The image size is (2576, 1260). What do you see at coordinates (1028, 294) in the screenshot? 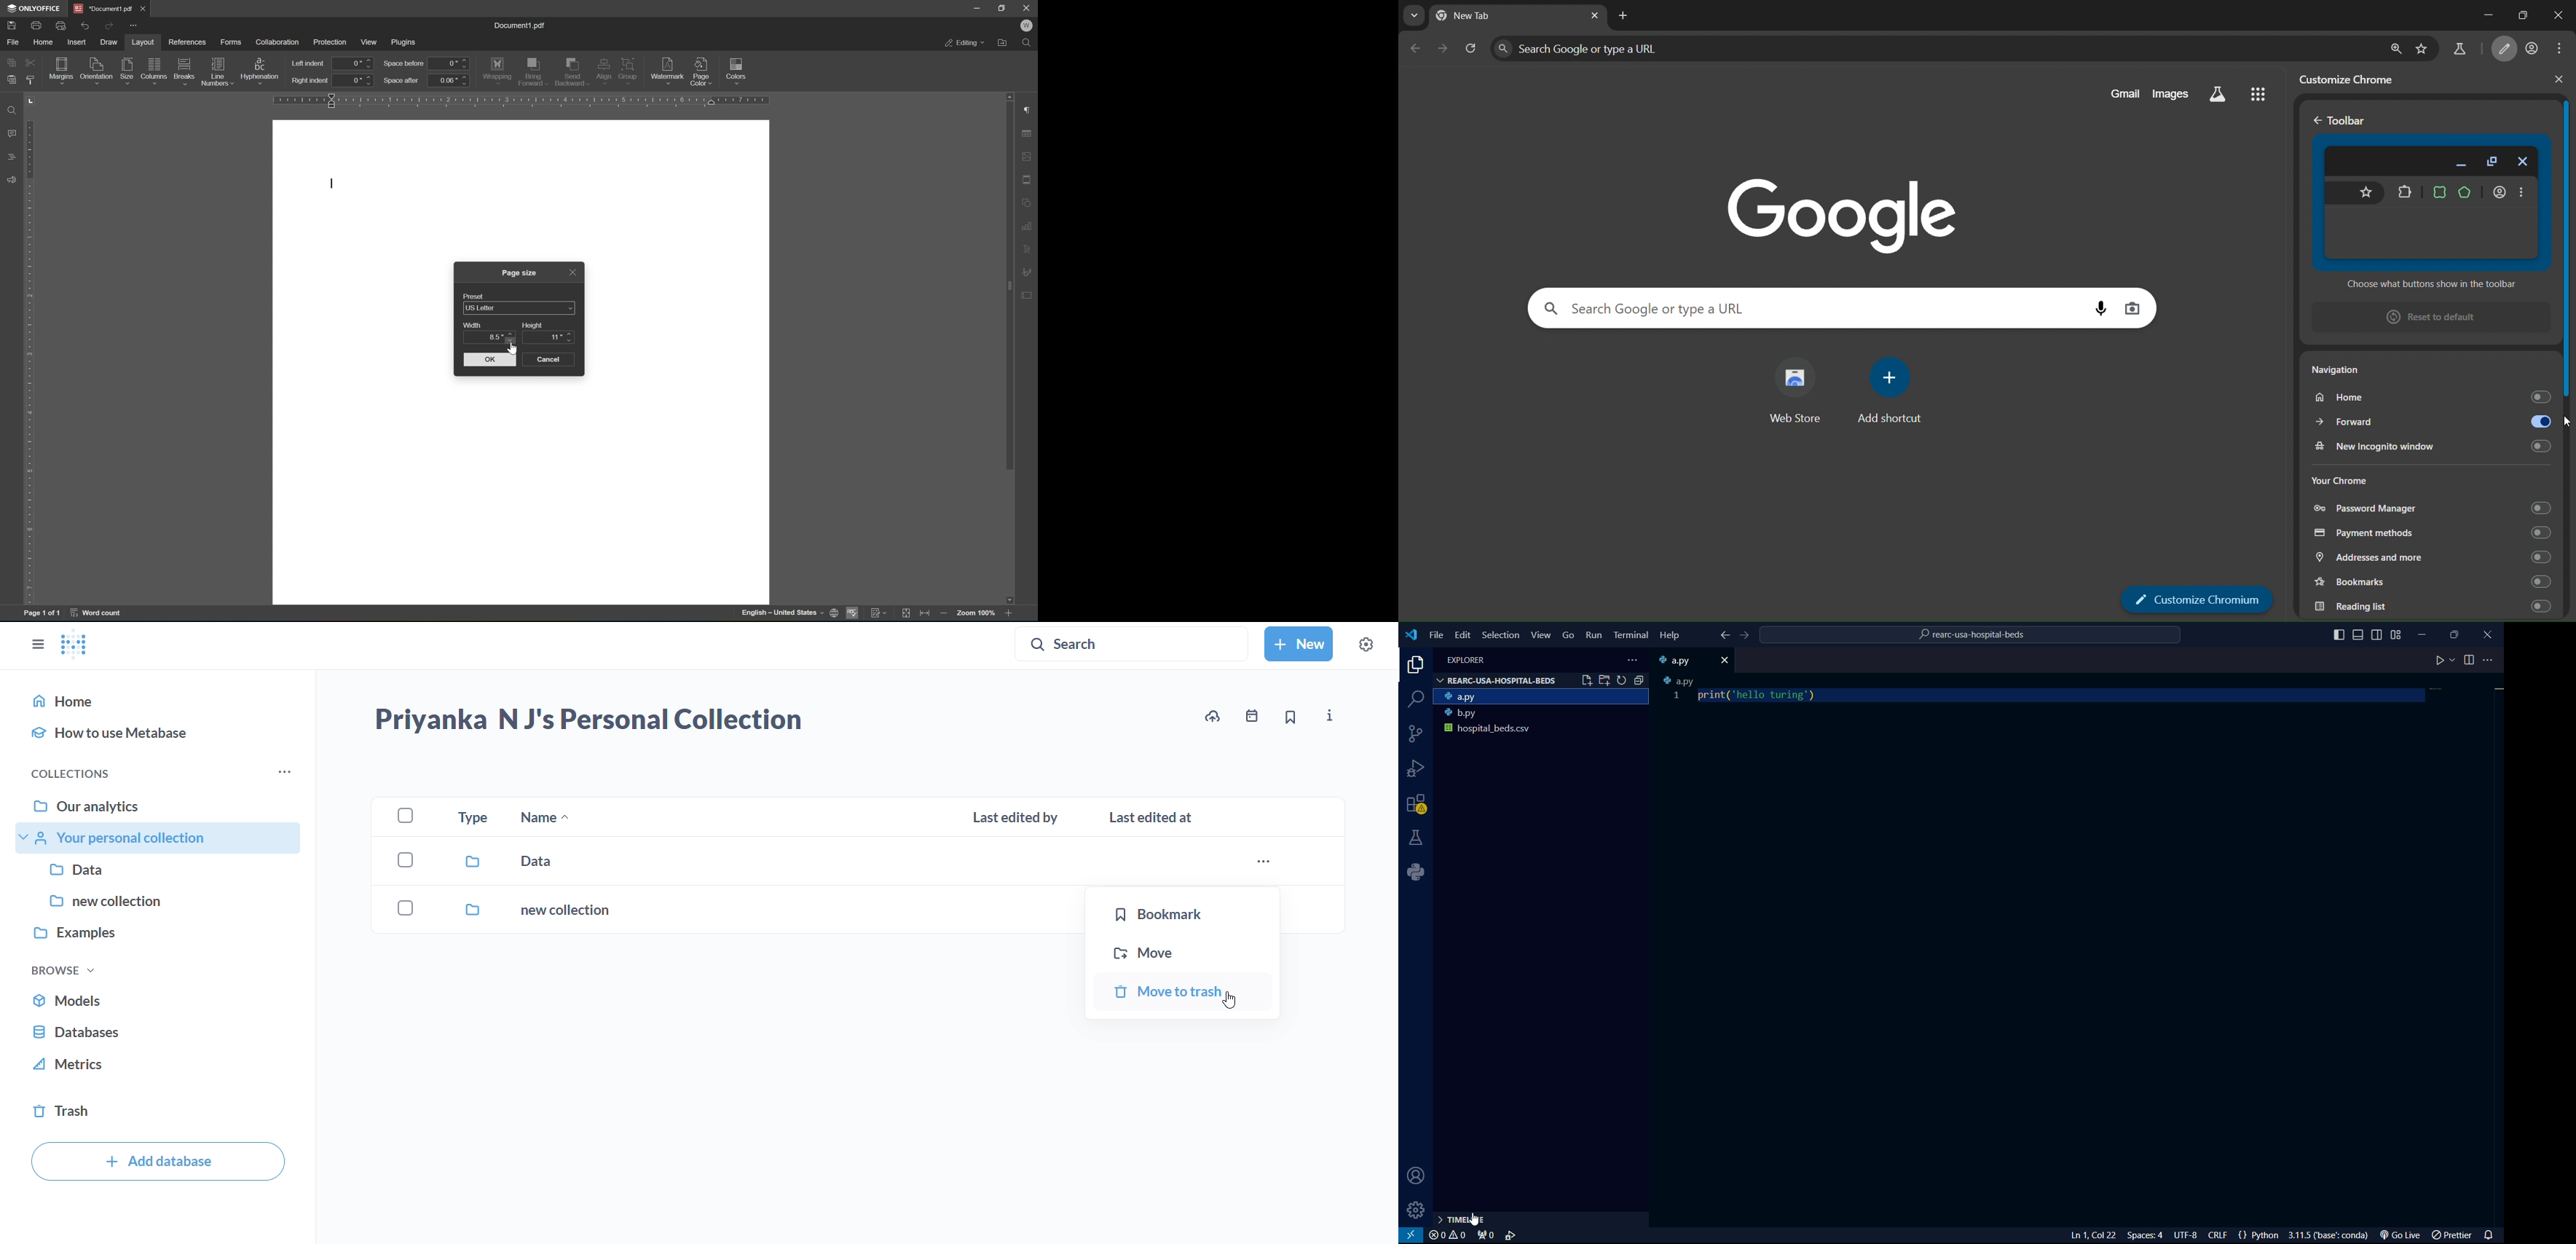
I see `Form settings` at bounding box center [1028, 294].